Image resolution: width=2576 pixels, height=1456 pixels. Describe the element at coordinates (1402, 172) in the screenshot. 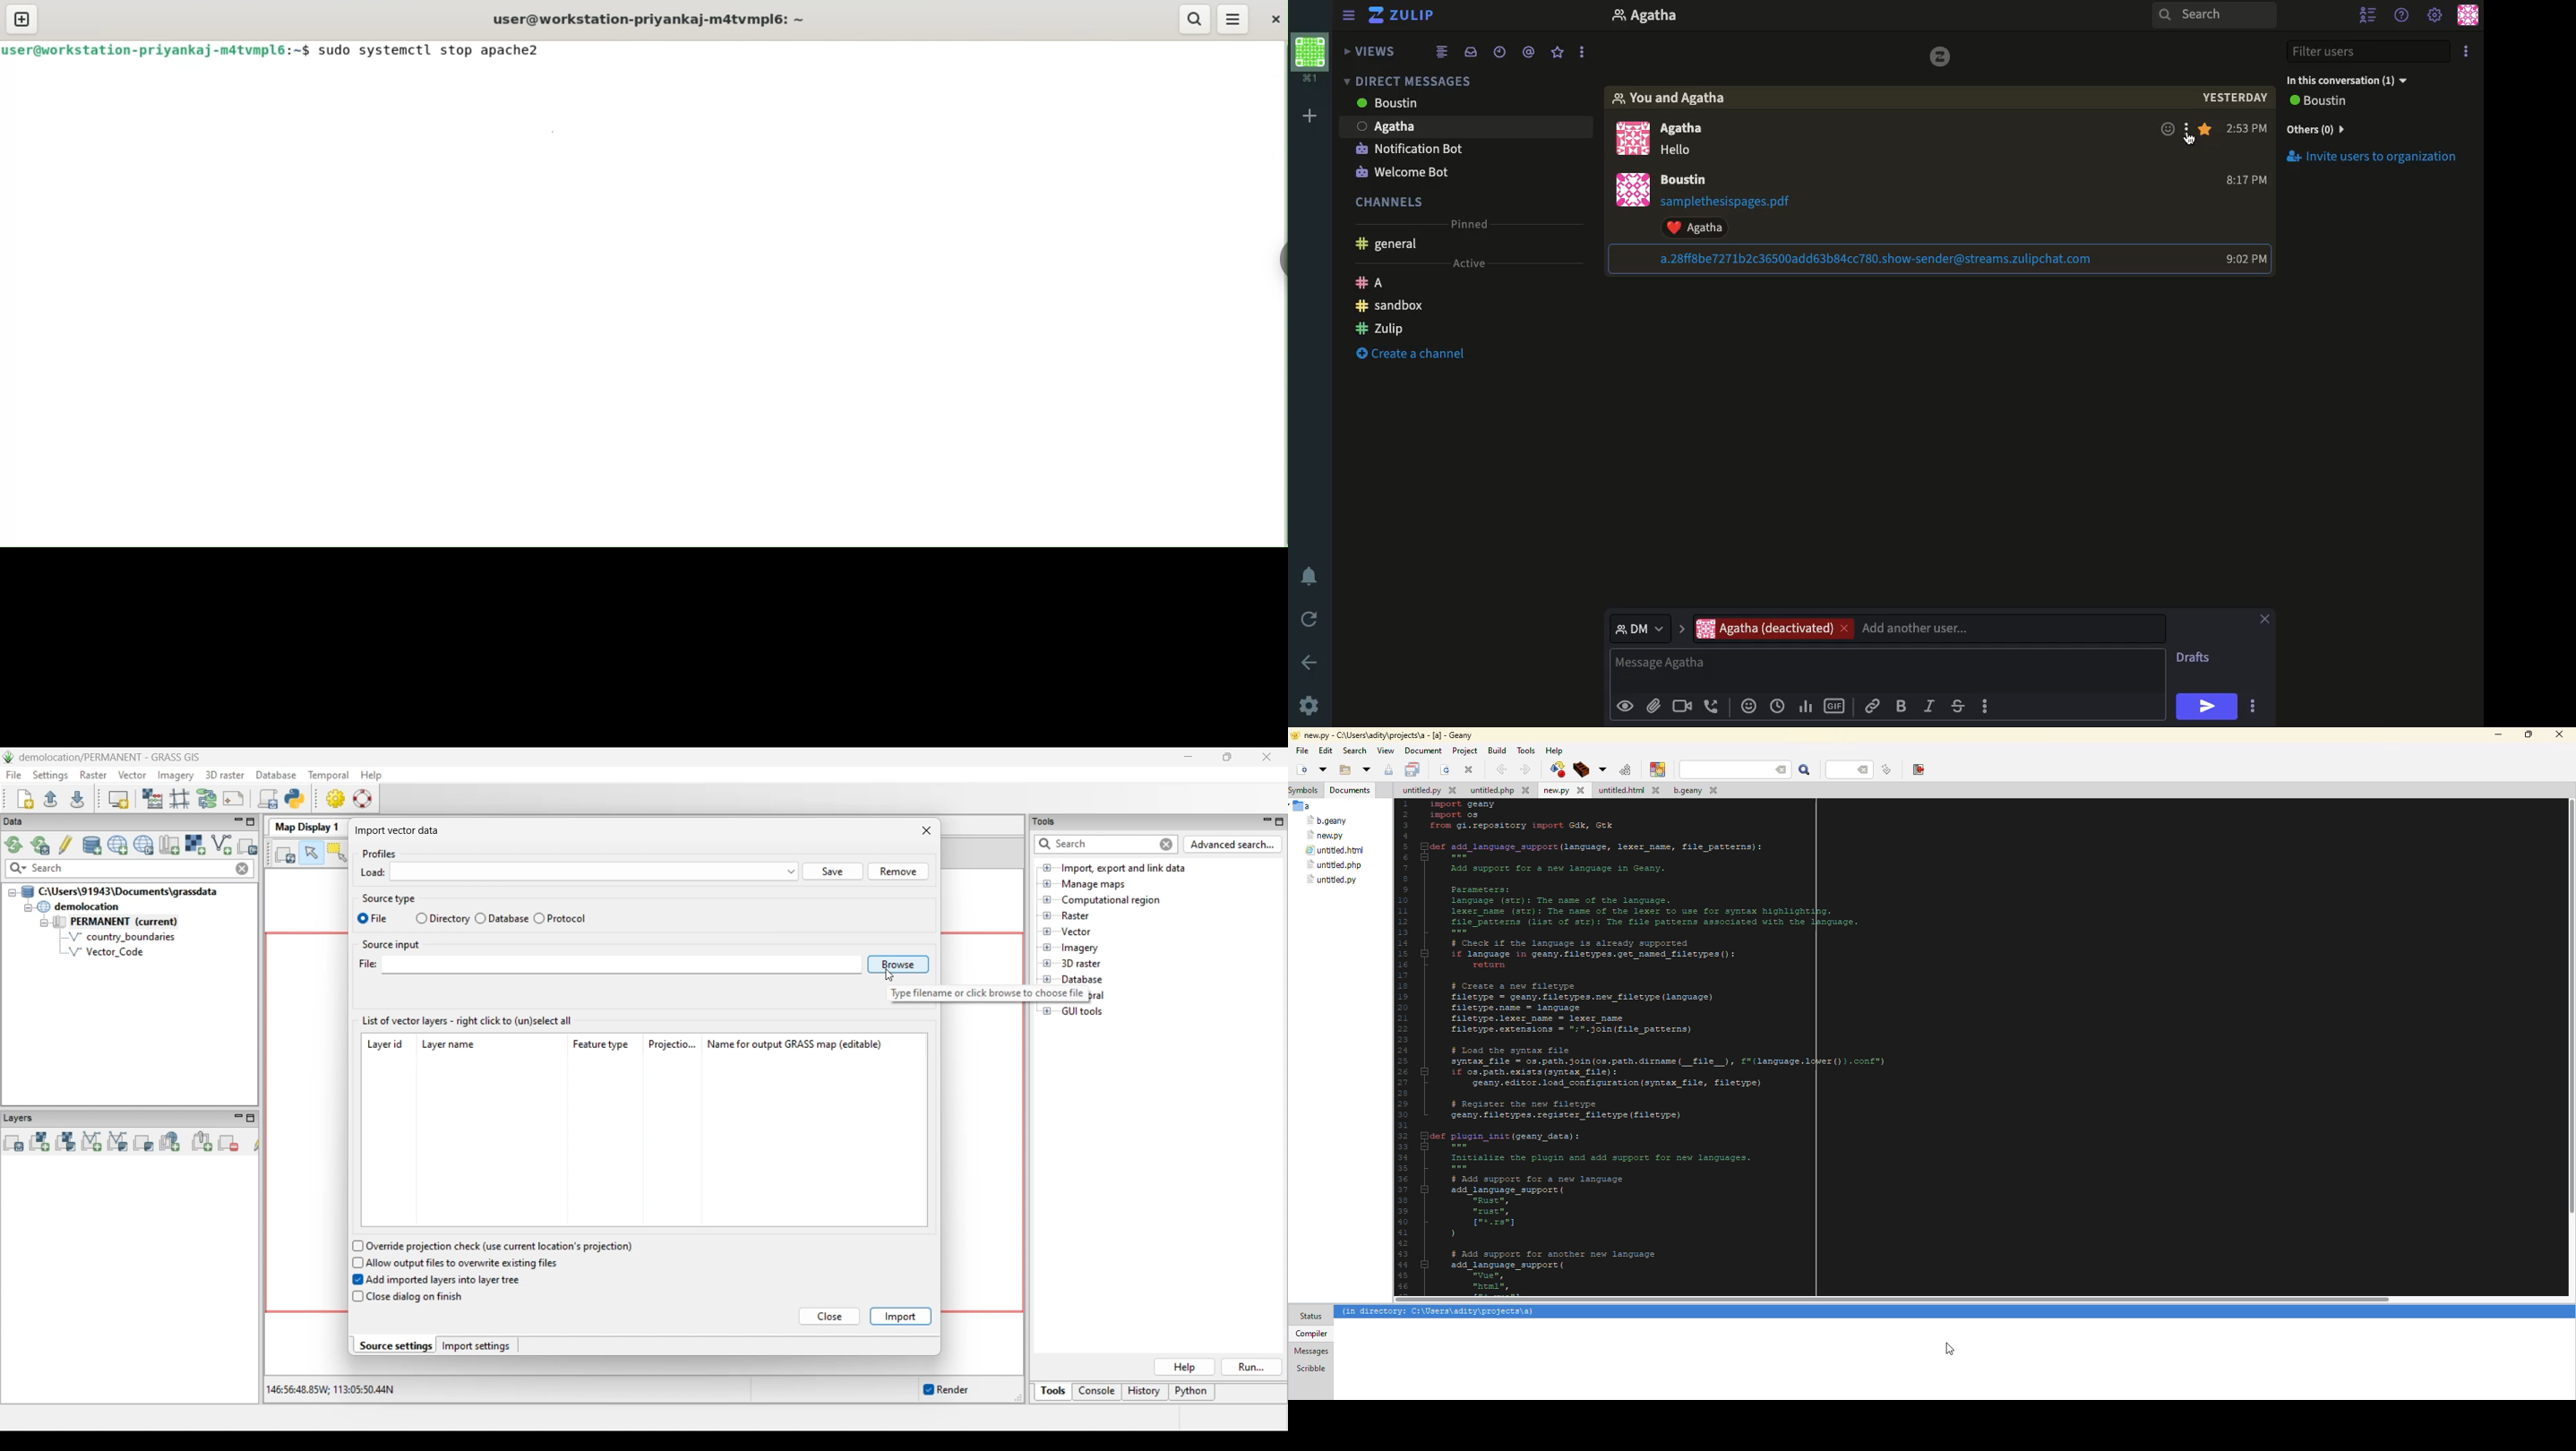

I see `Welcome bot` at that location.